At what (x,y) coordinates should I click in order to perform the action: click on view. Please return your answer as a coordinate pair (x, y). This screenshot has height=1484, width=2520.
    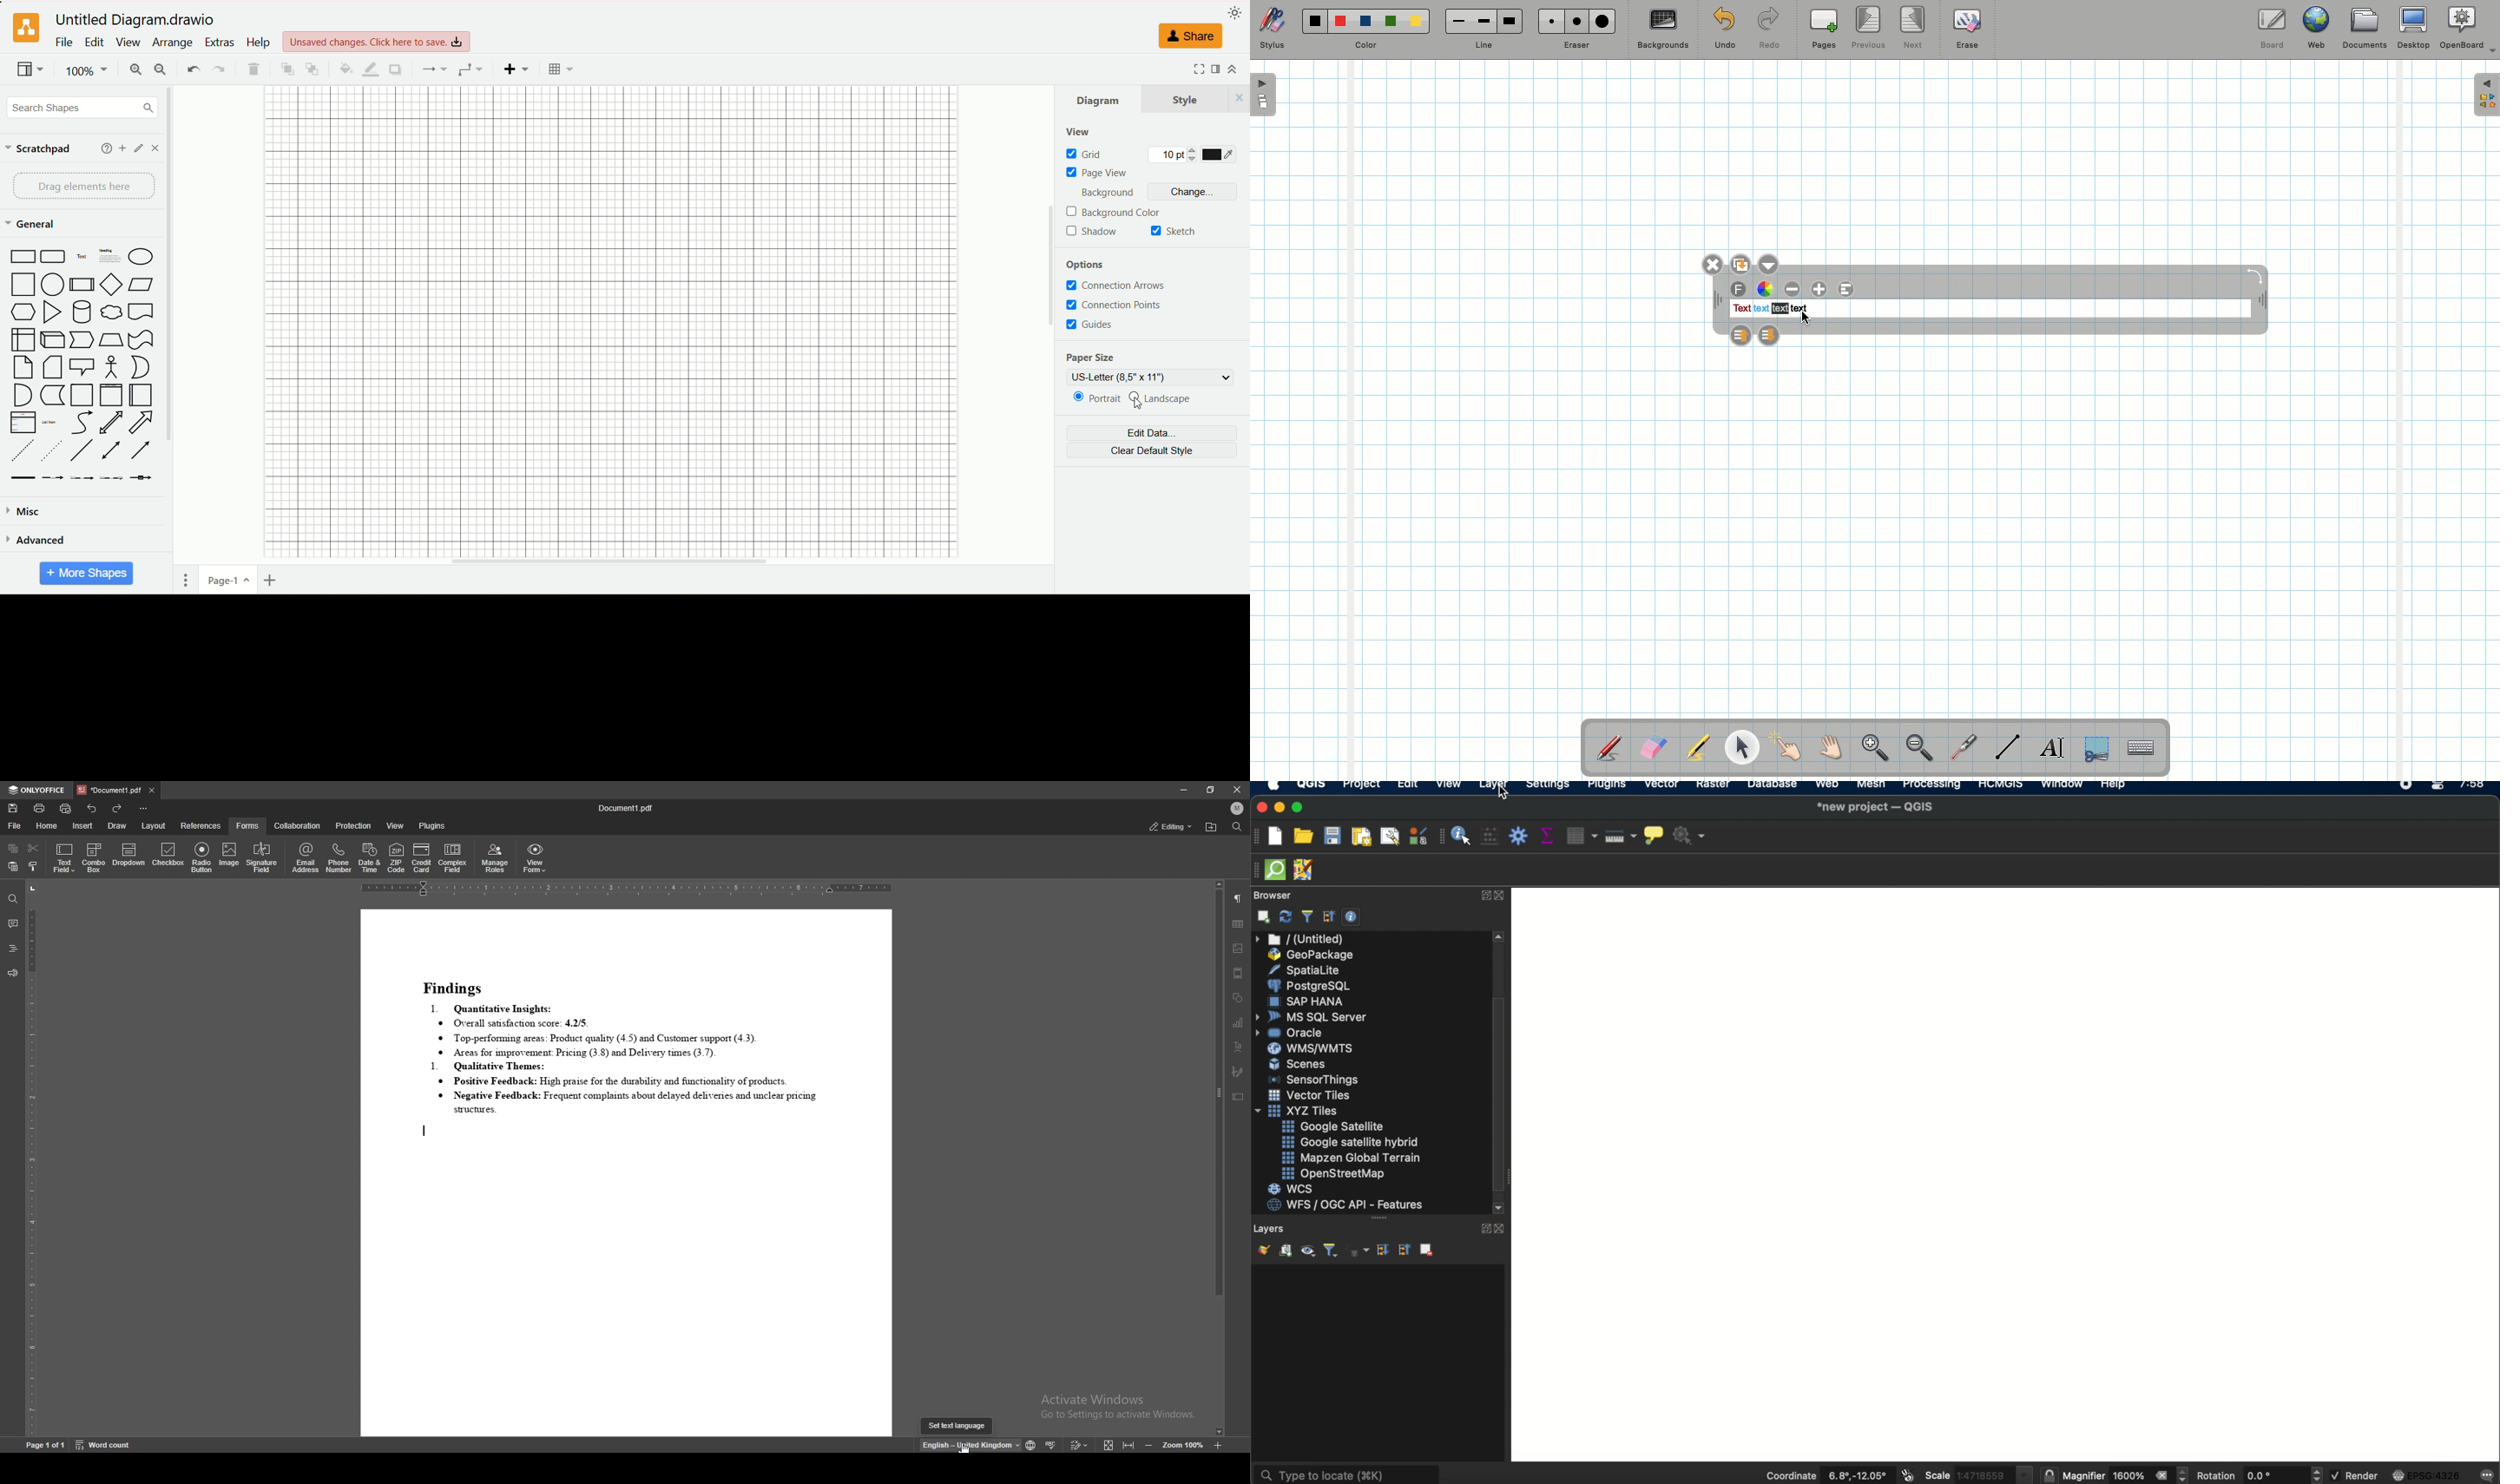
    Looking at the image, I should click on (128, 42).